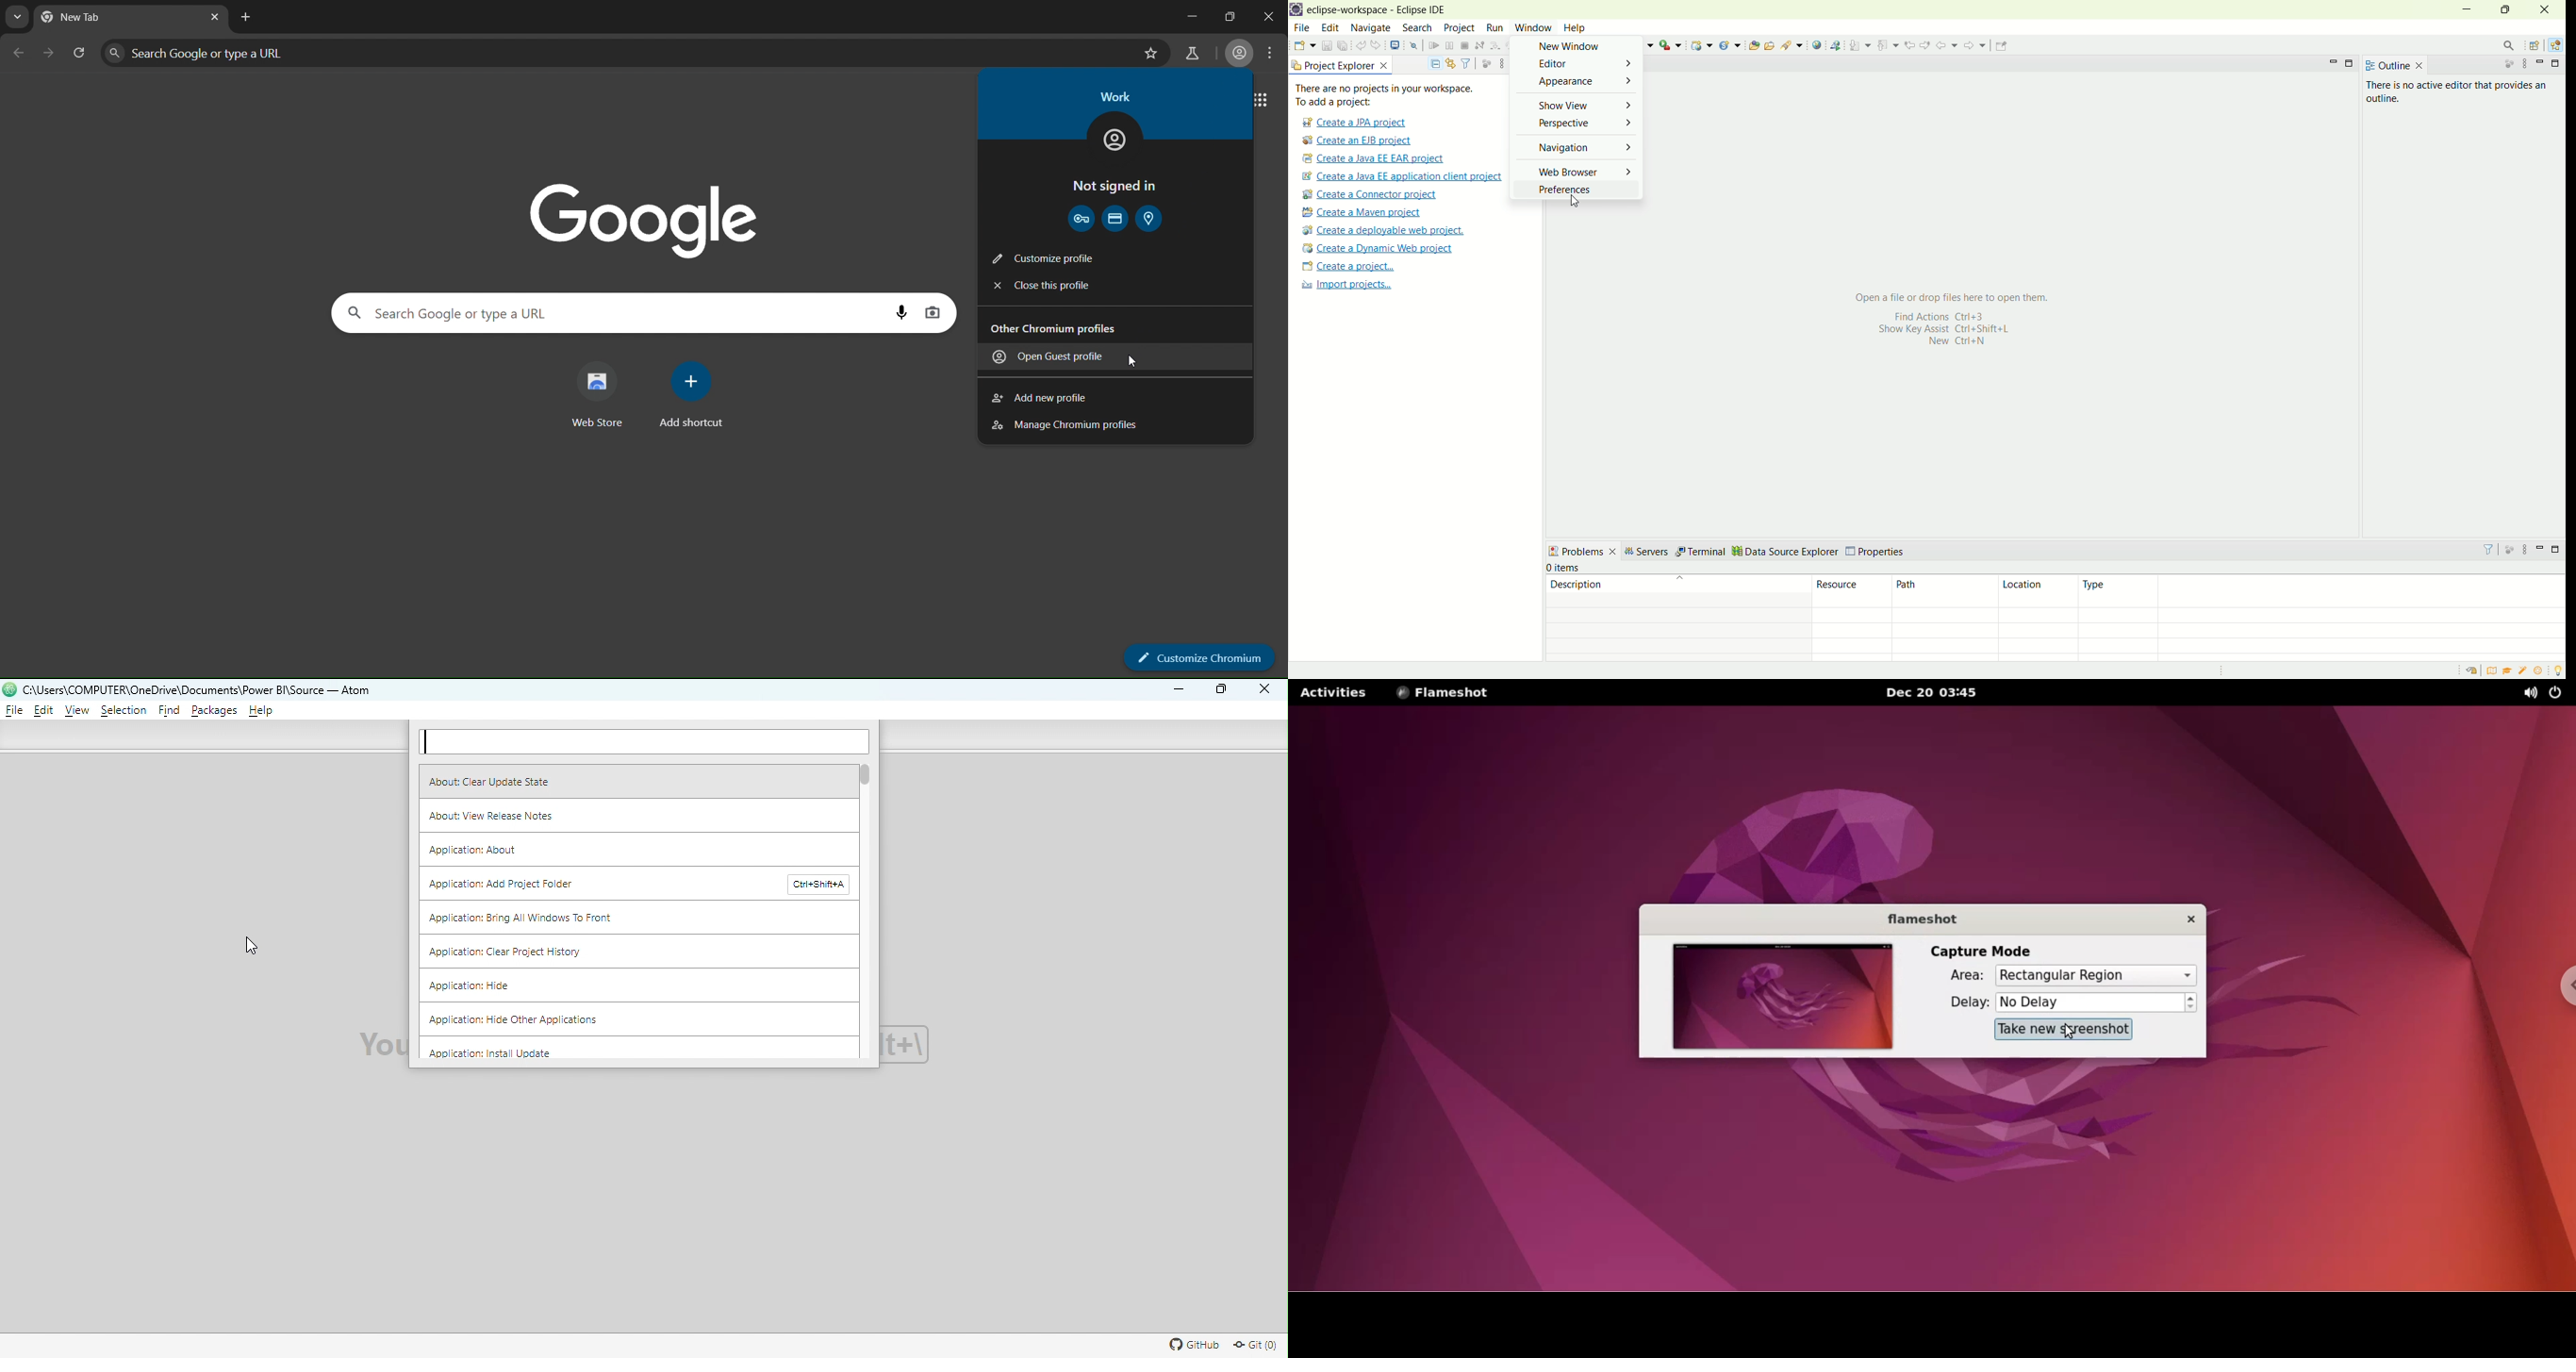  Describe the element at coordinates (2065, 1030) in the screenshot. I see `take new screenshot` at that location.